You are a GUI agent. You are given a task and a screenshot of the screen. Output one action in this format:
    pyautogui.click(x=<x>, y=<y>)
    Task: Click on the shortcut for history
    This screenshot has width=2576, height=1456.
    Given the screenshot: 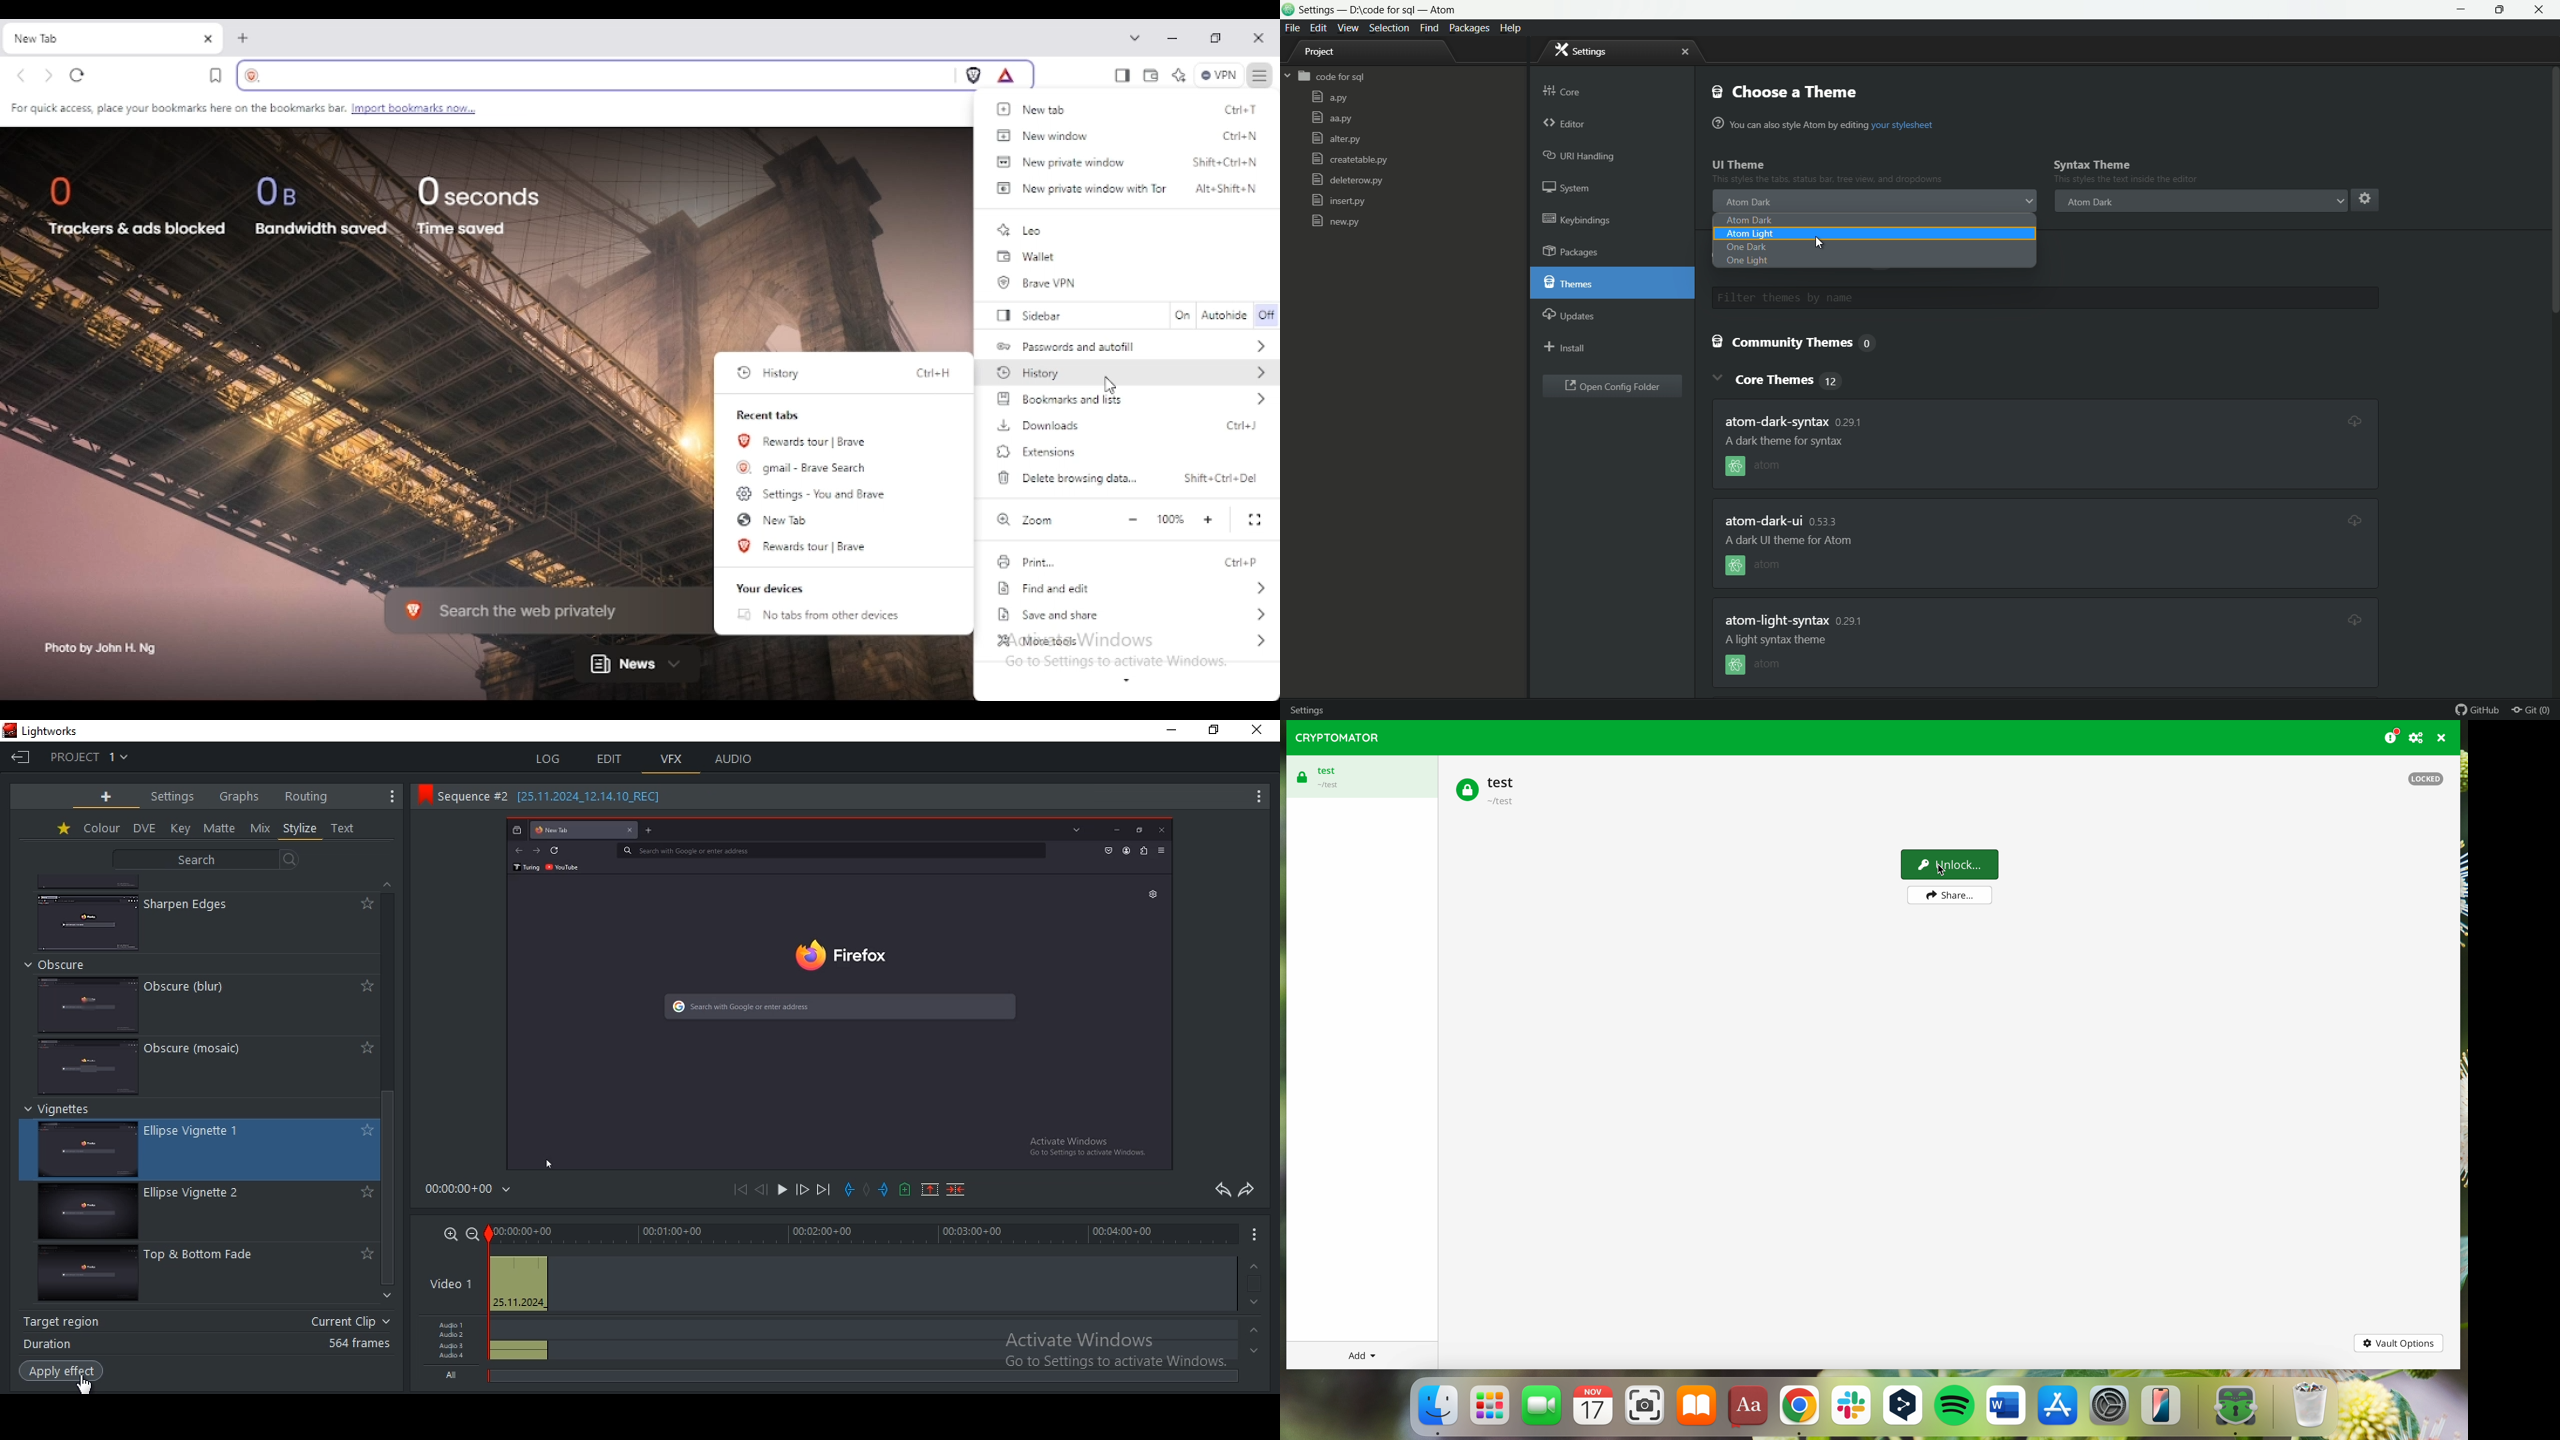 What is the action you would take?
    pyautogui.click(x=933, y=373)
    